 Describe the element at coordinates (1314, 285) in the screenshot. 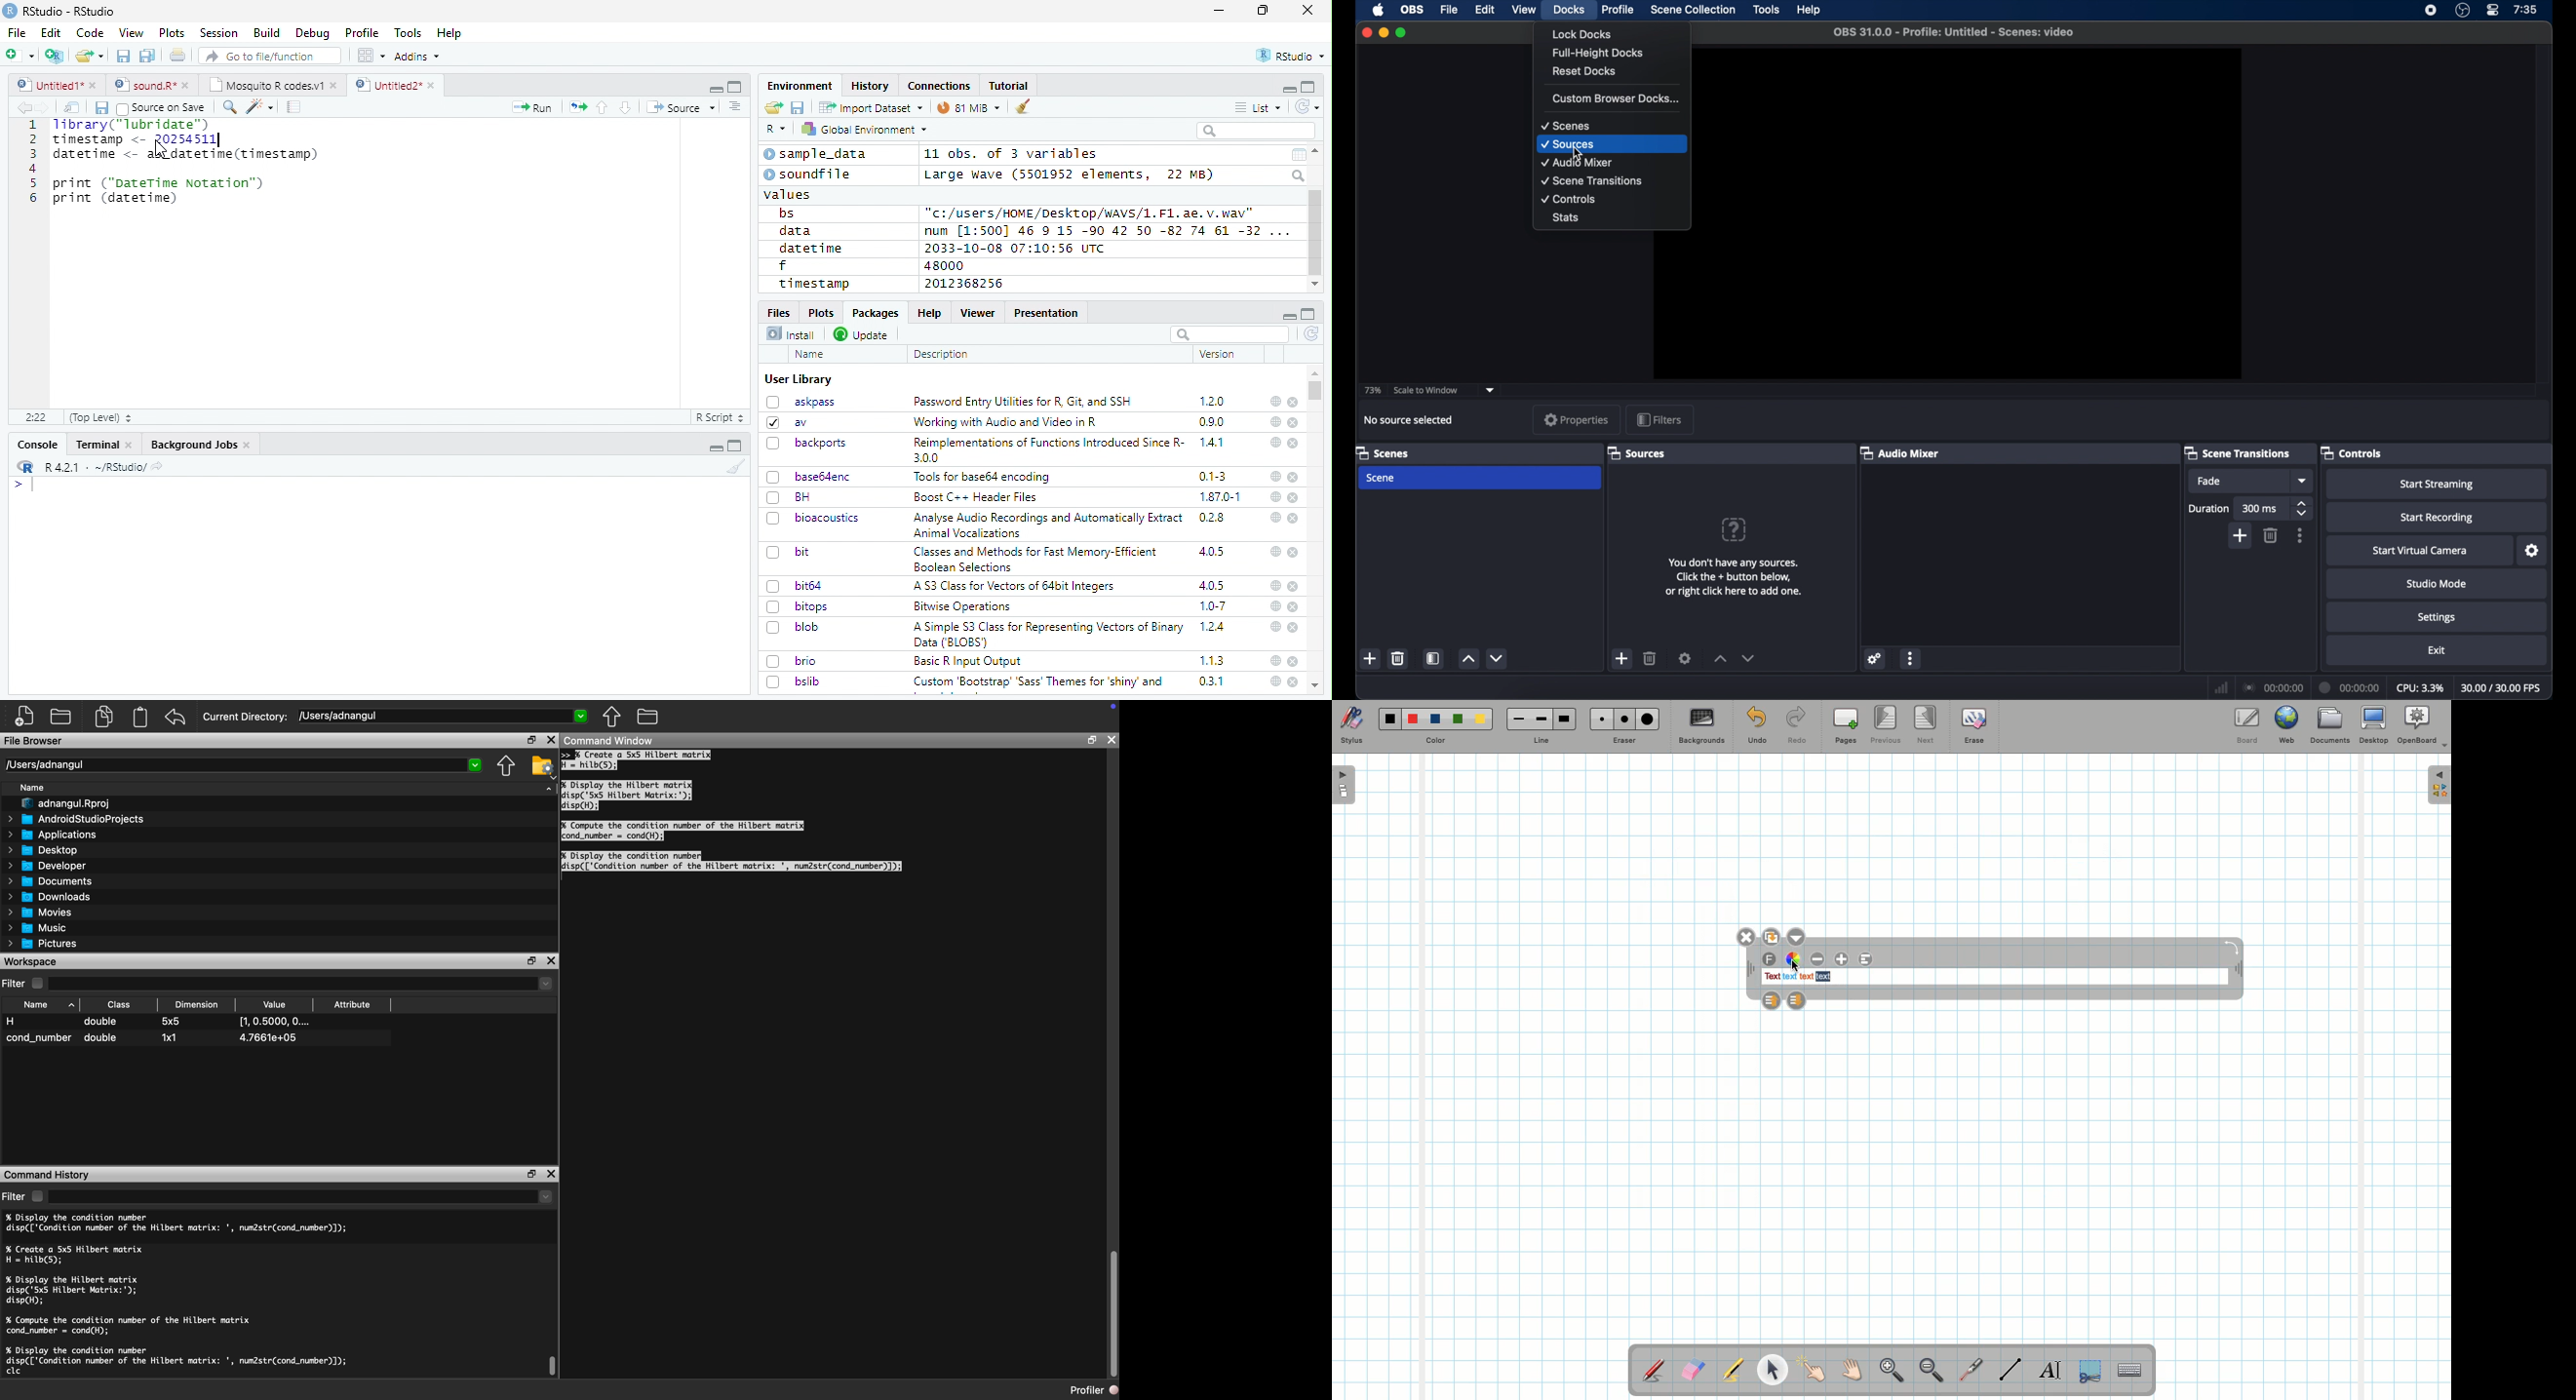

I see `scroll down` at that location.